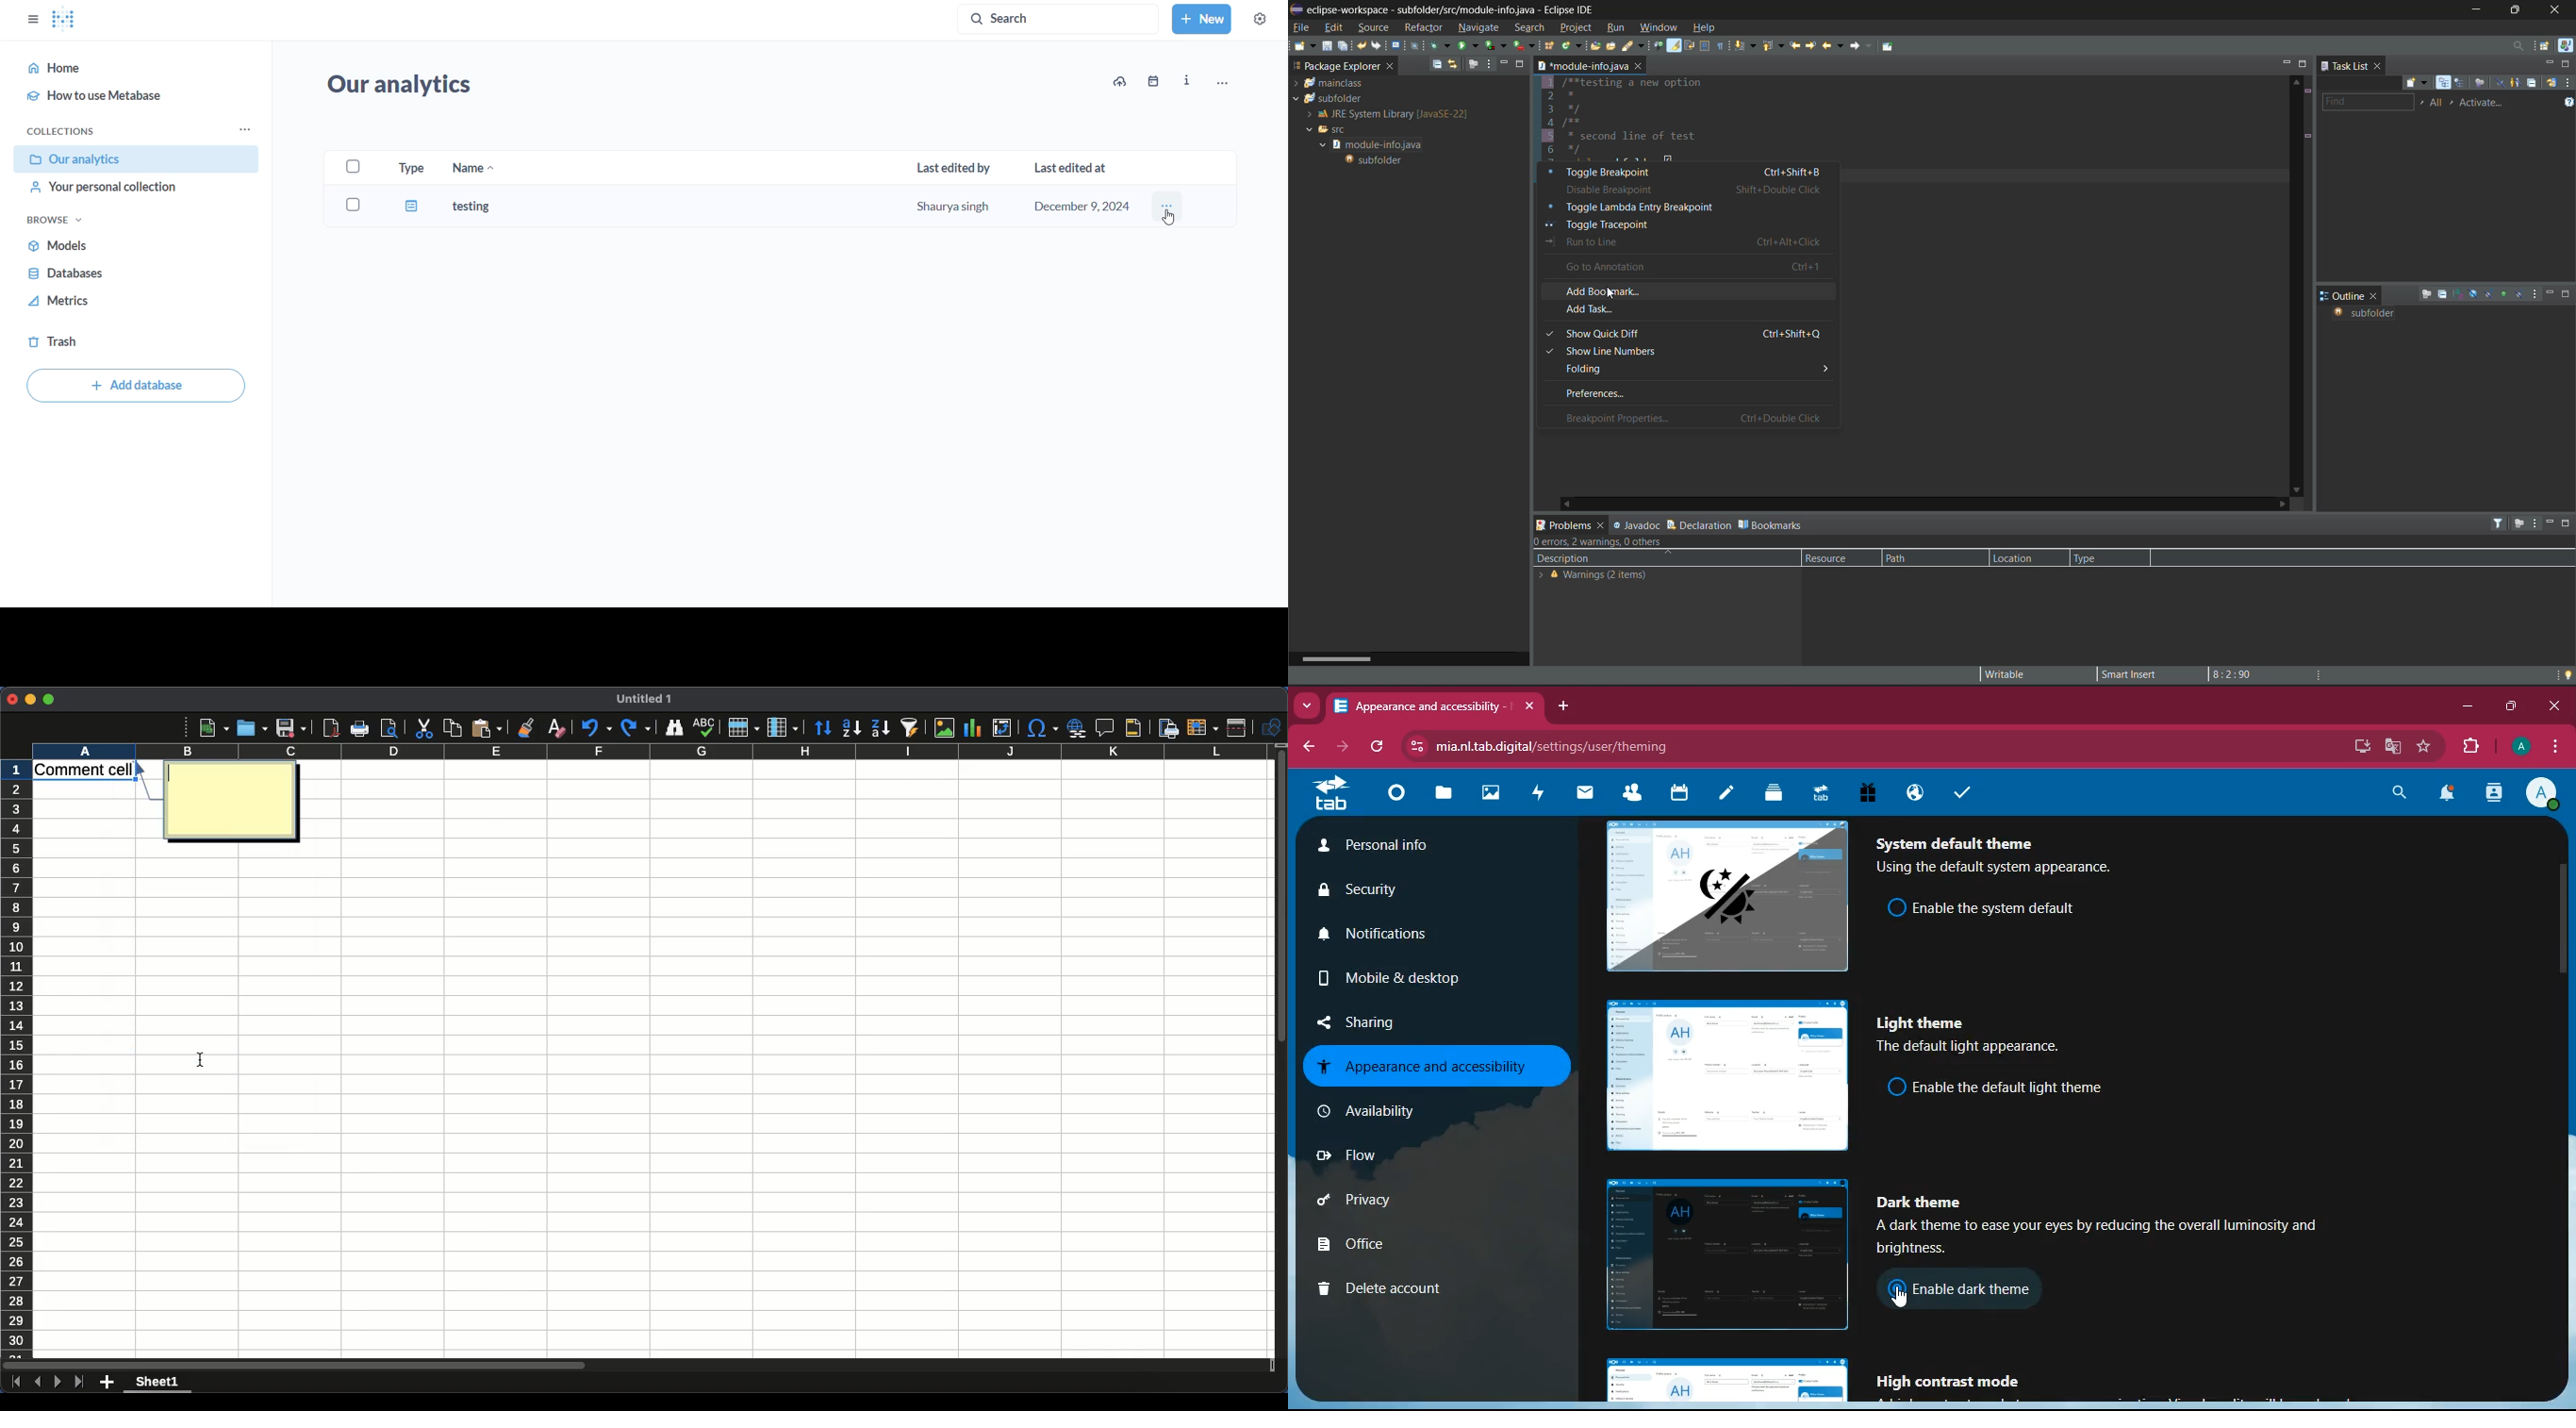 The image size is (2576, 1428). Describe the element at coordinates (2380, 67) in the screenshot. I see `close` at that location.